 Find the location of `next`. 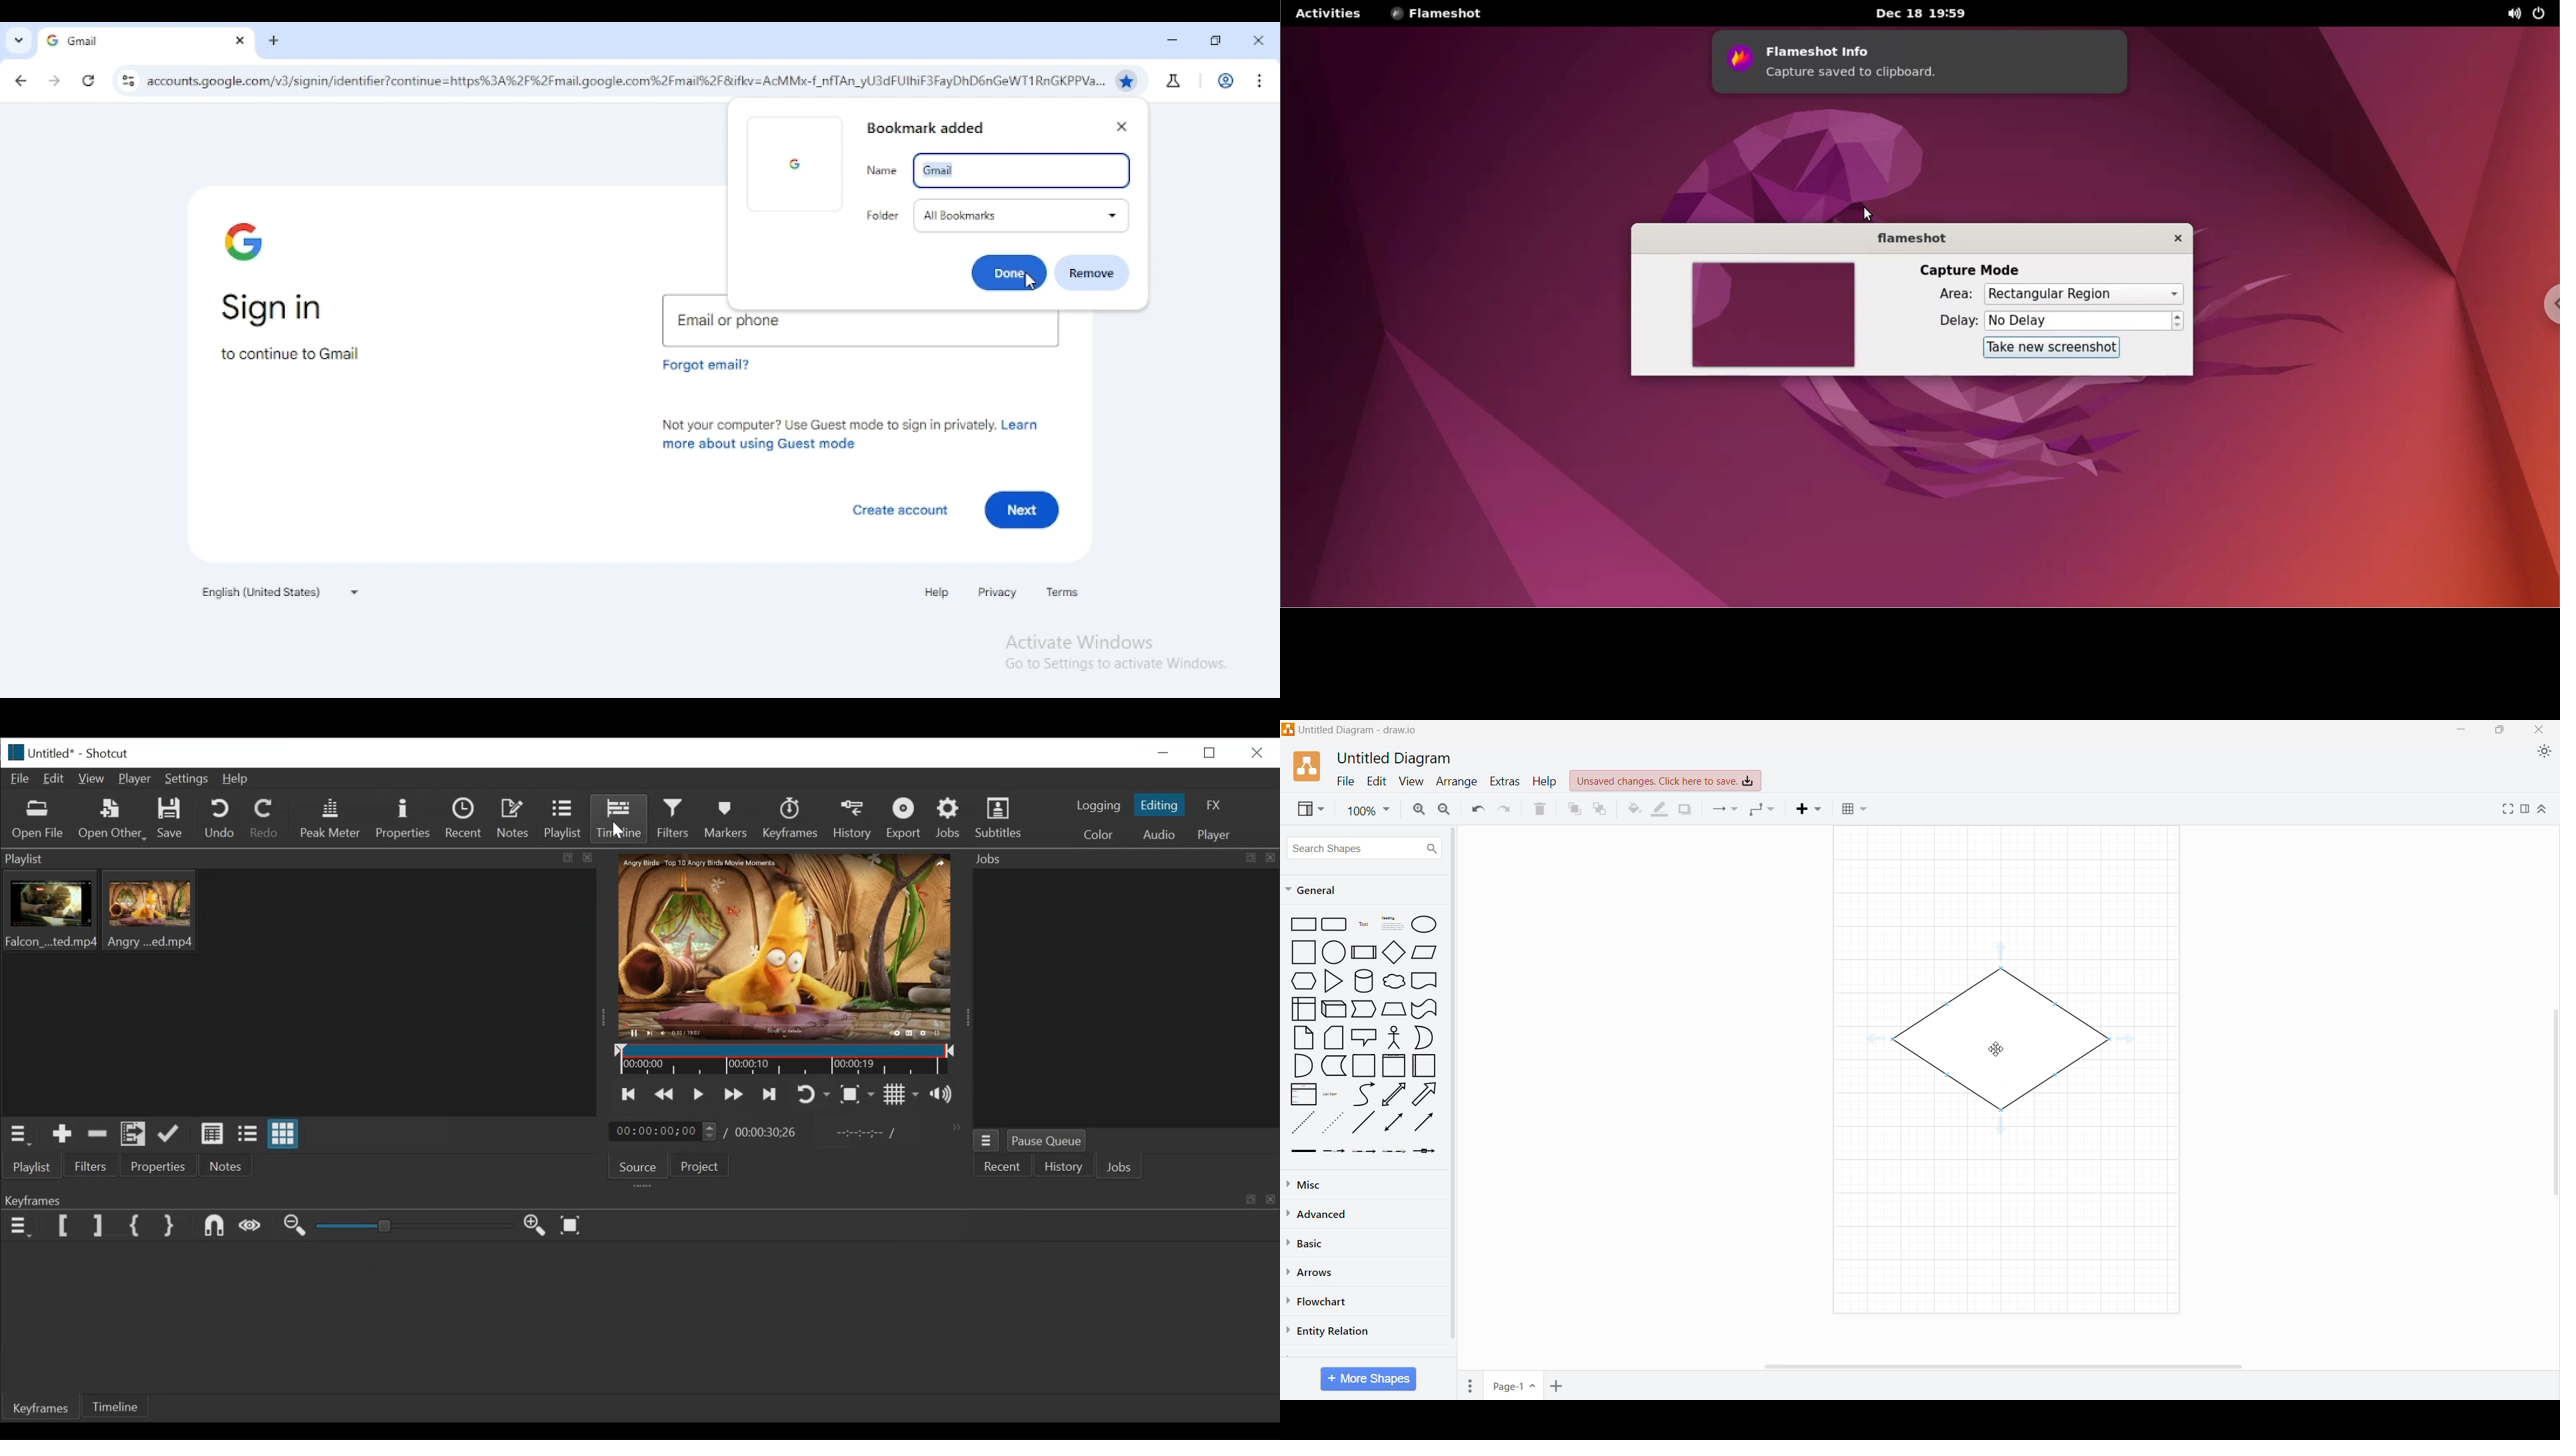

next is located at coordinates (1023, 510).